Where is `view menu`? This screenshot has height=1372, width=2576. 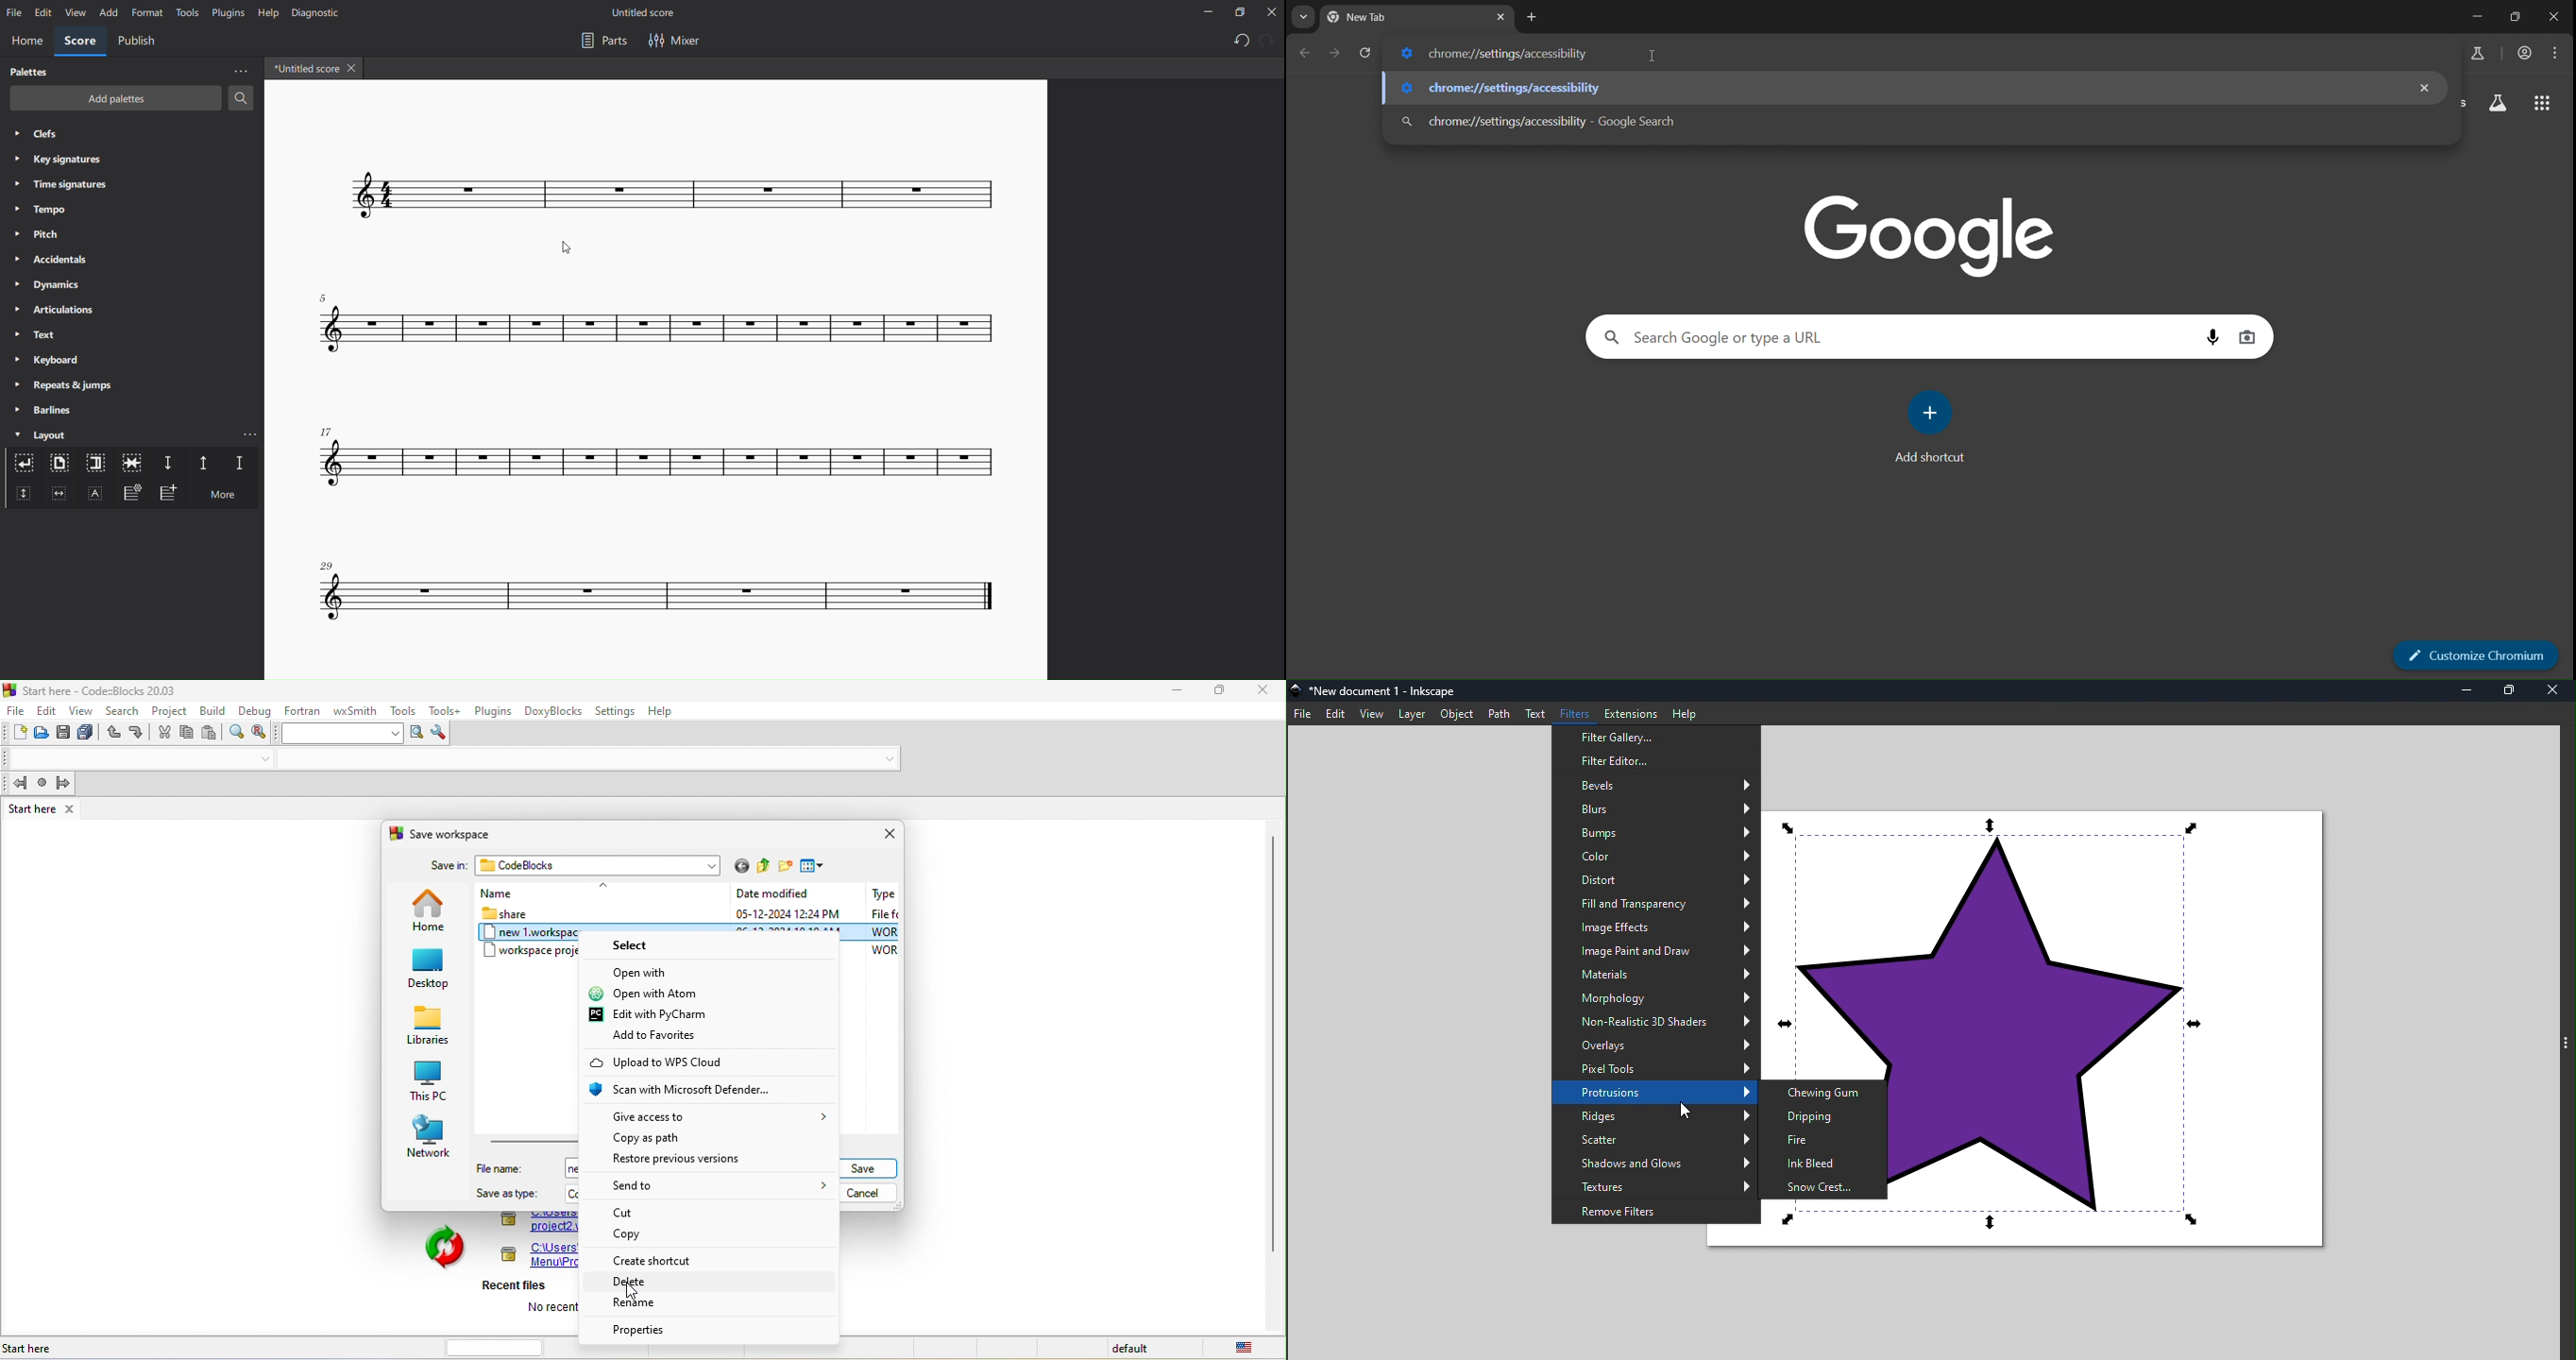 view menu is located at coordinates (816, 866).